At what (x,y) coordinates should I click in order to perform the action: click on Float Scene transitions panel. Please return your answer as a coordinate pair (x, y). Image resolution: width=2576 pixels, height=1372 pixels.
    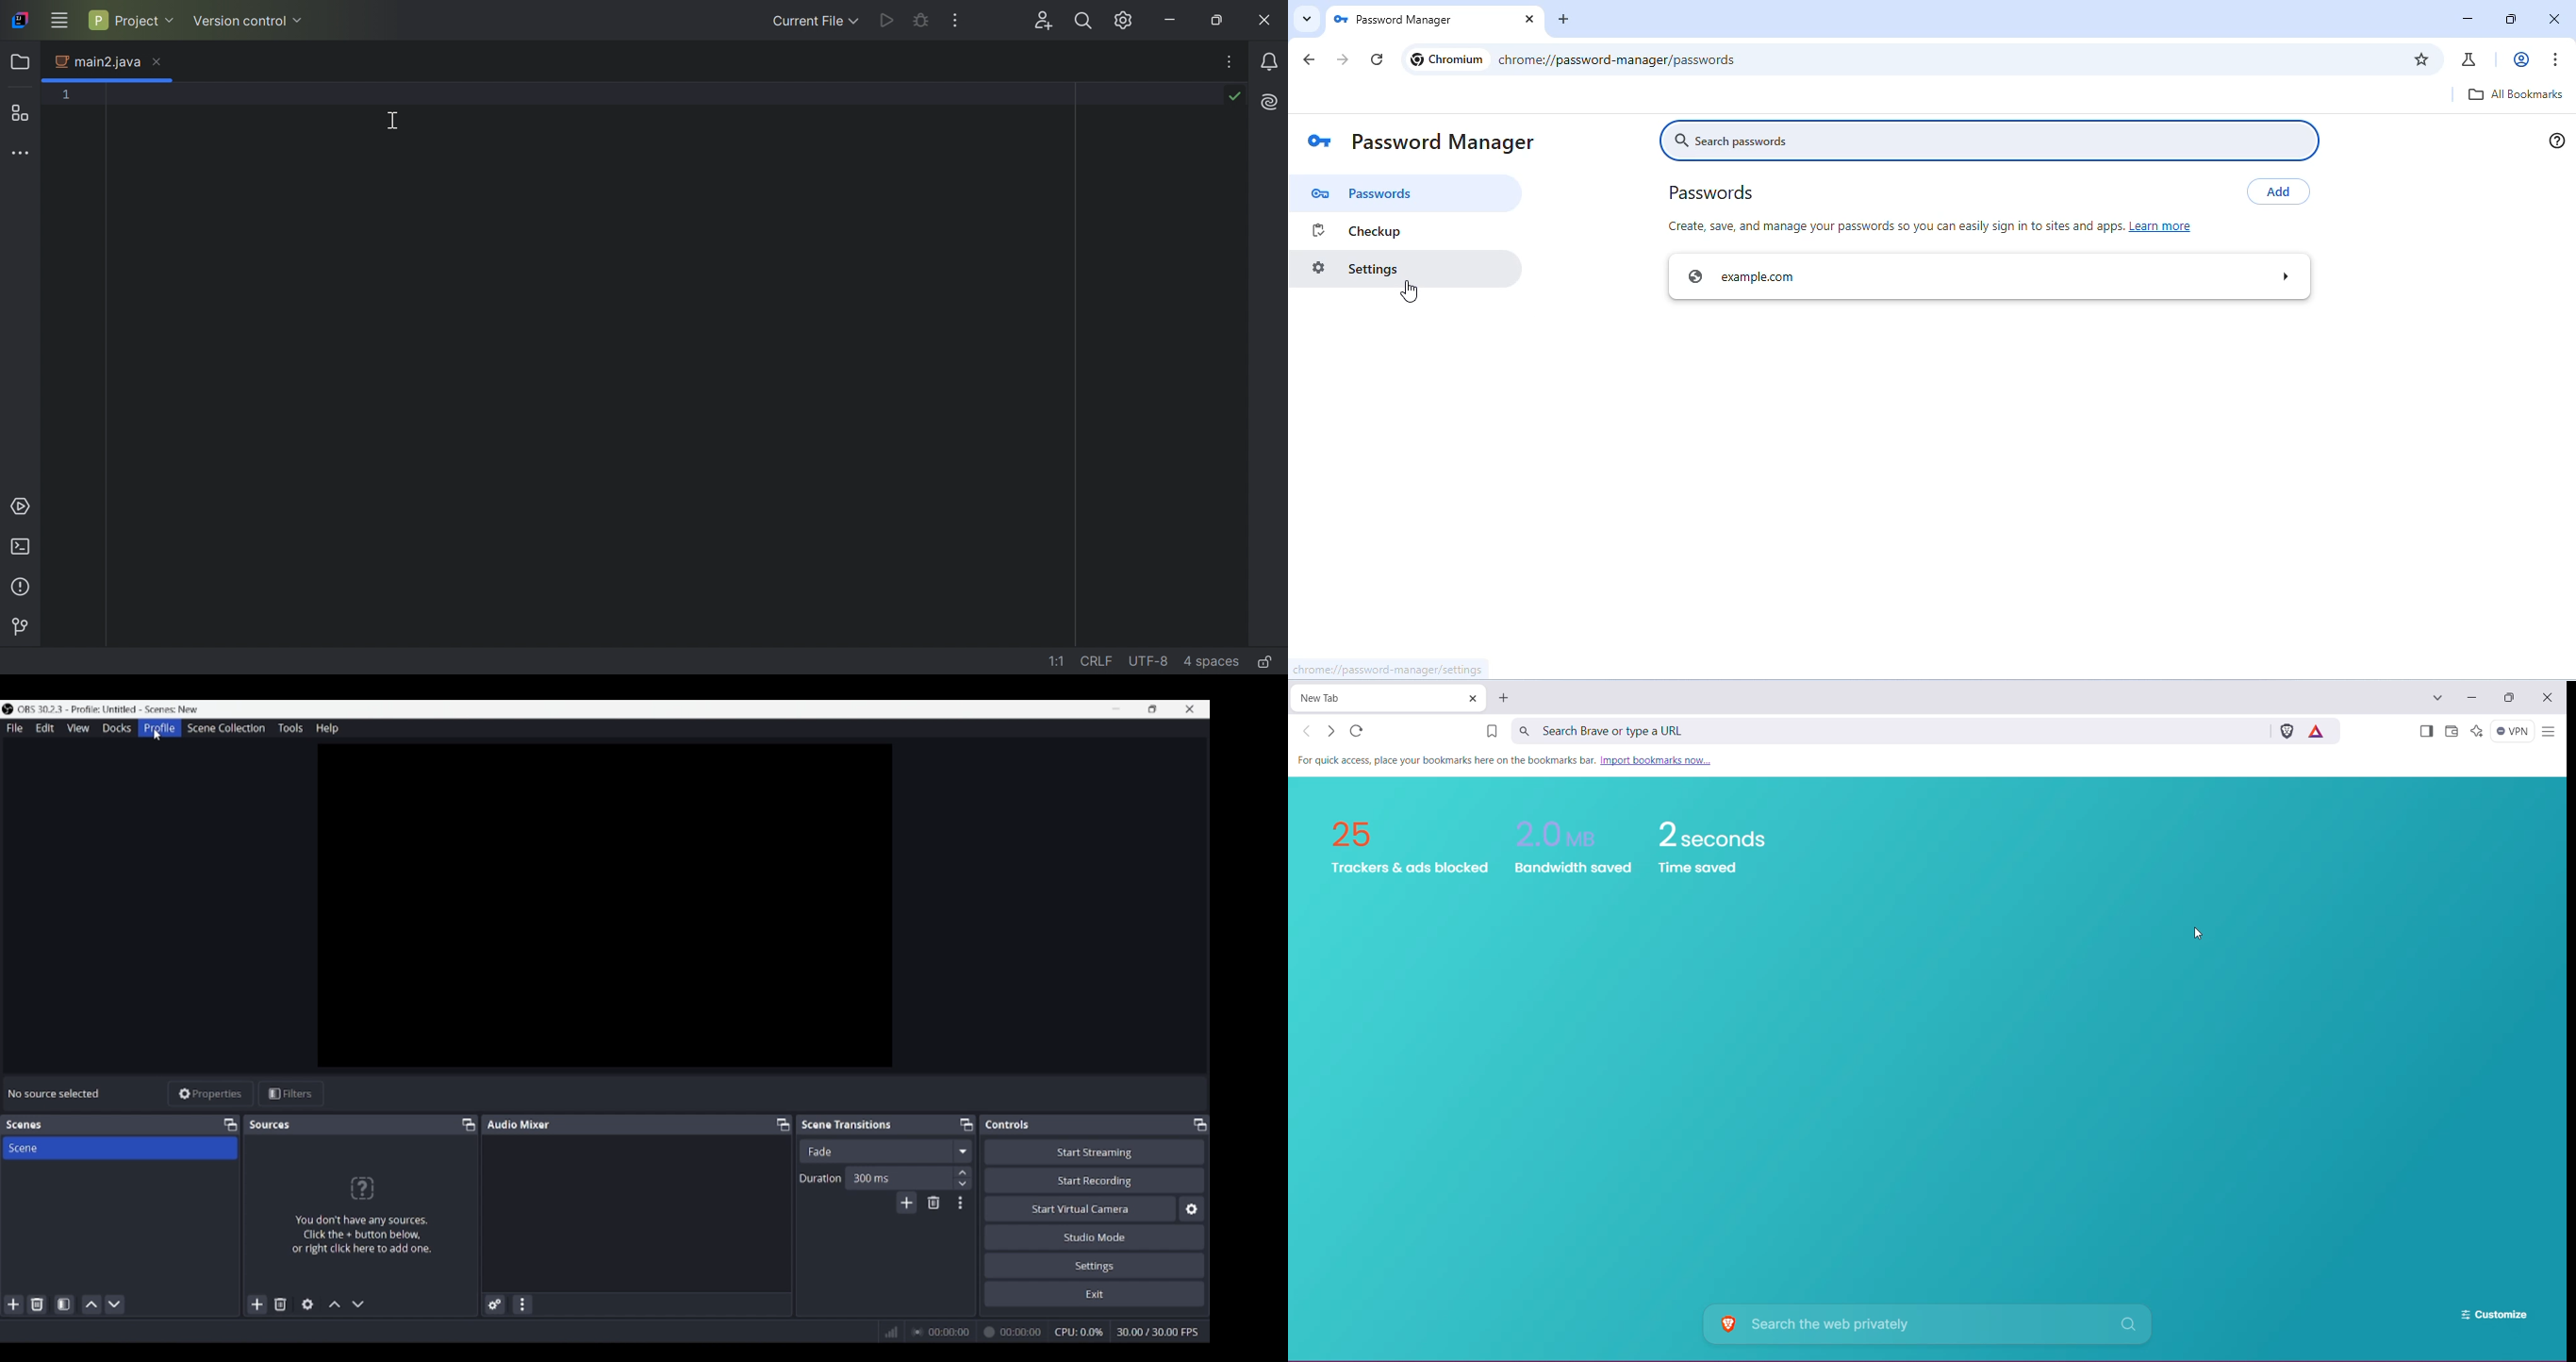
    Looking at the image, I should click on (967, 1124).